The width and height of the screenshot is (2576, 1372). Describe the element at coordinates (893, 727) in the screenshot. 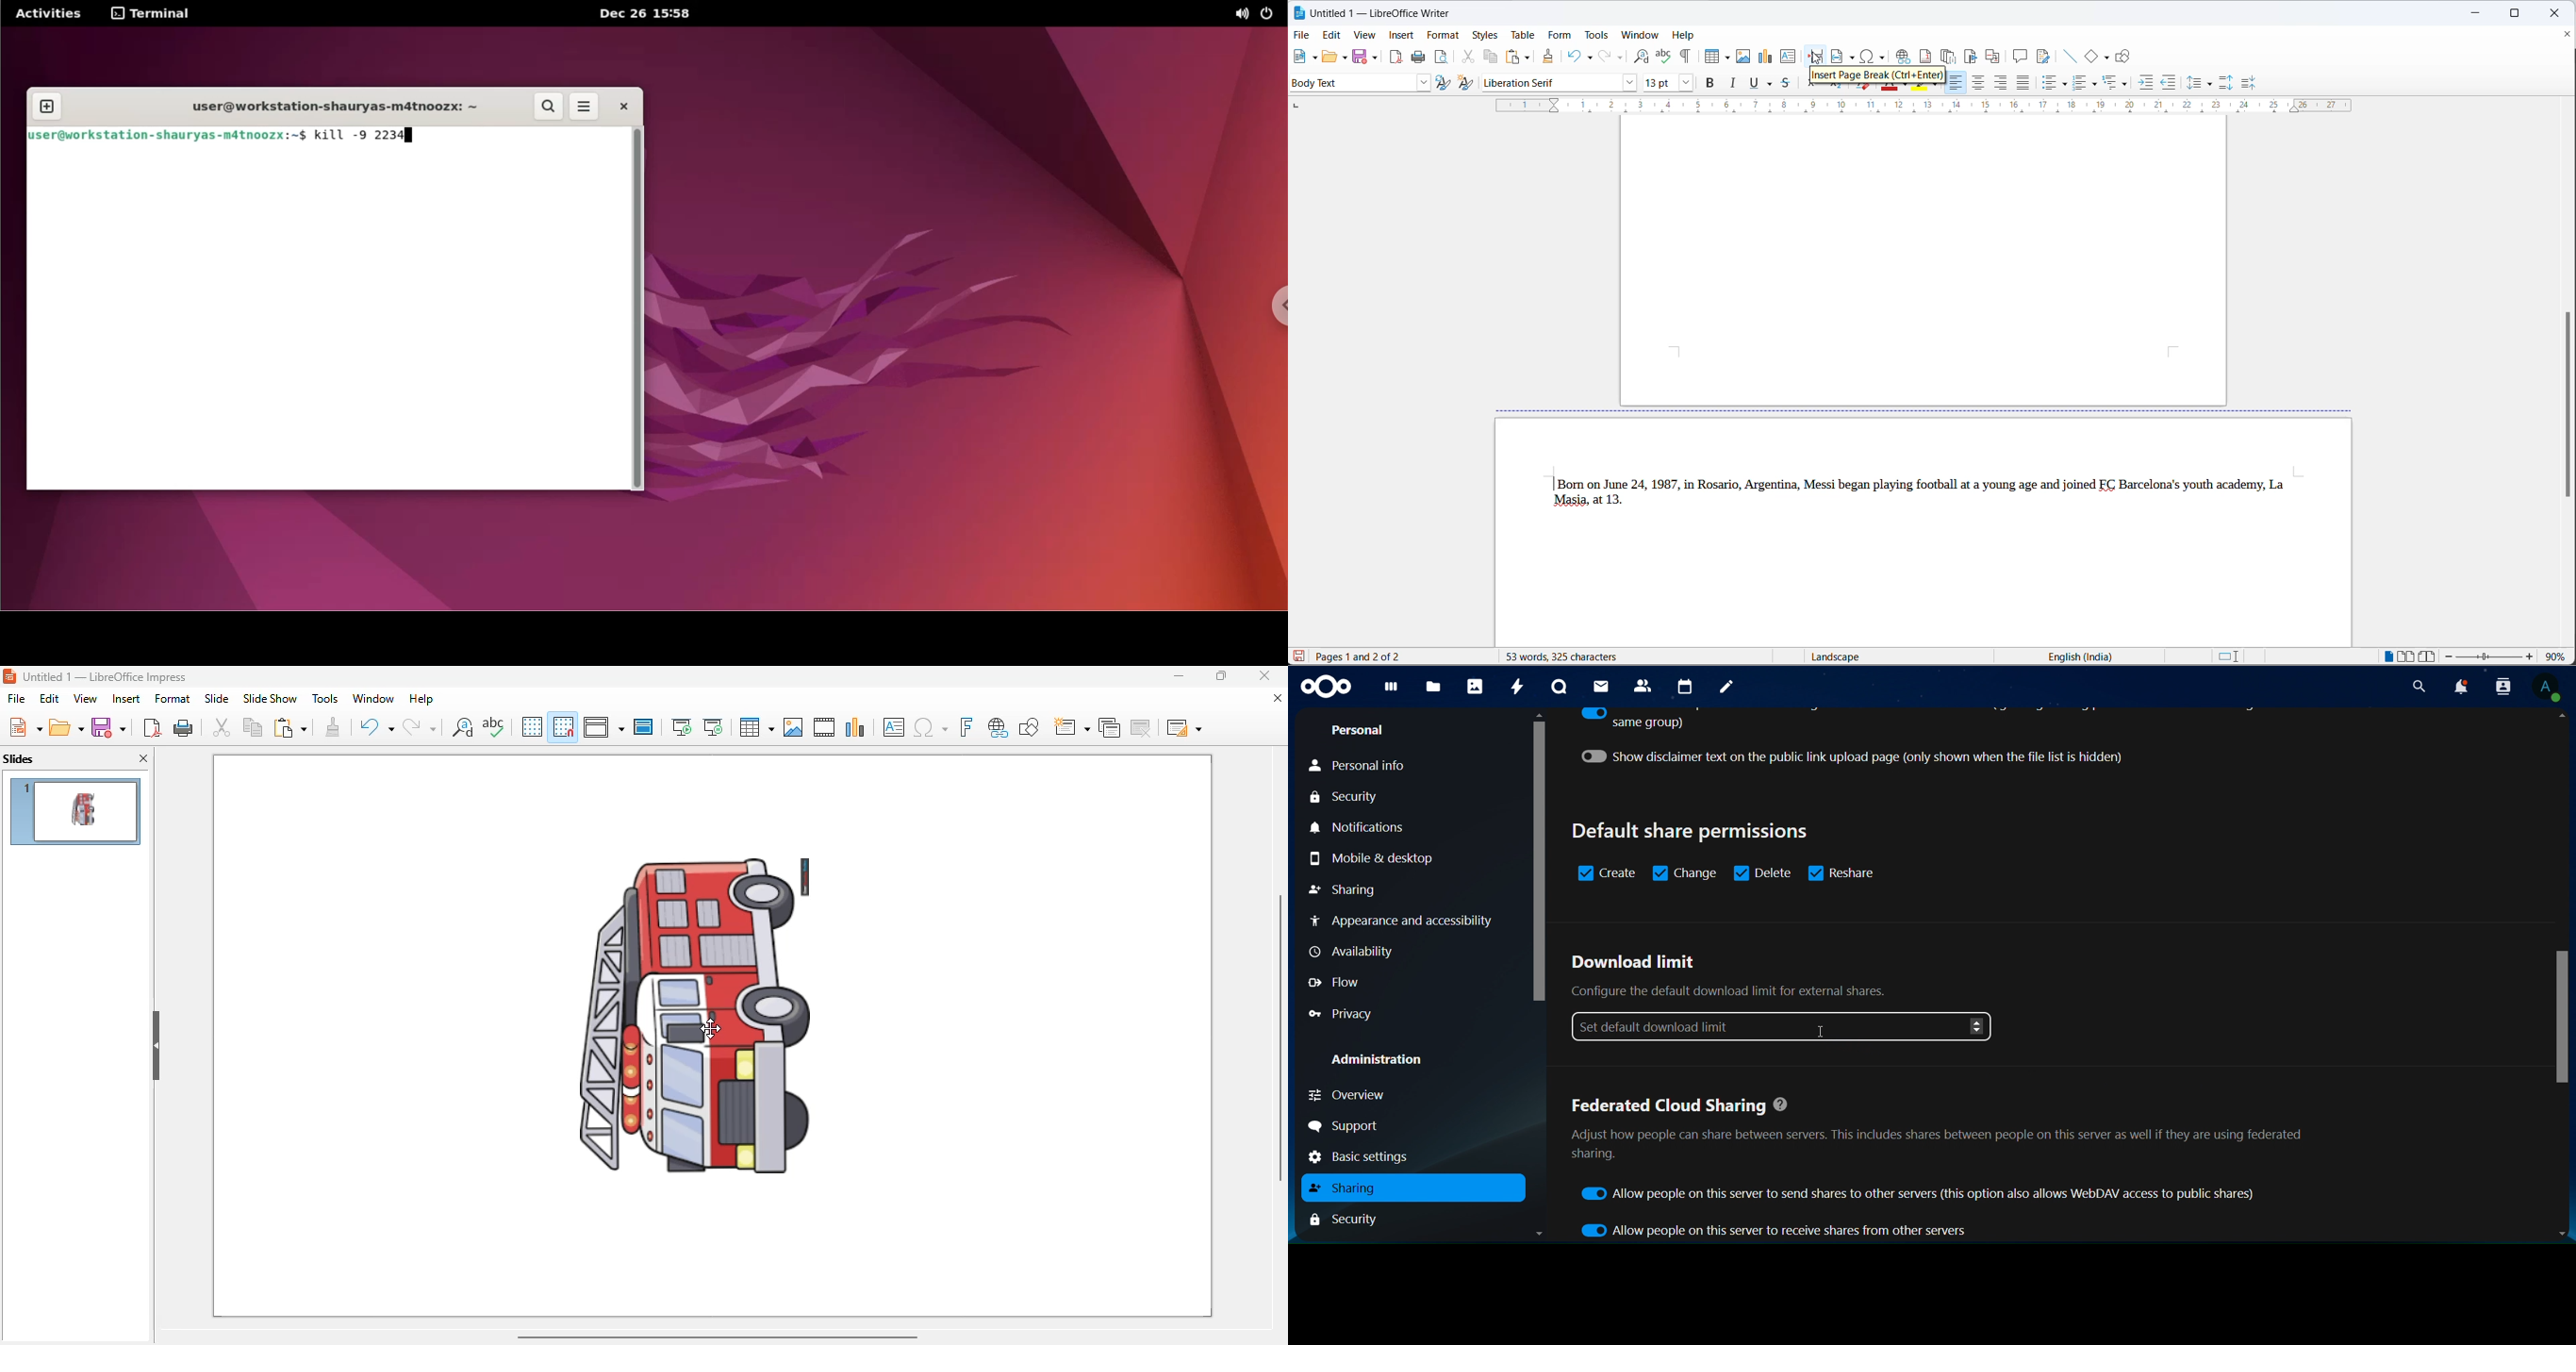

I see `insert text box` at that location.